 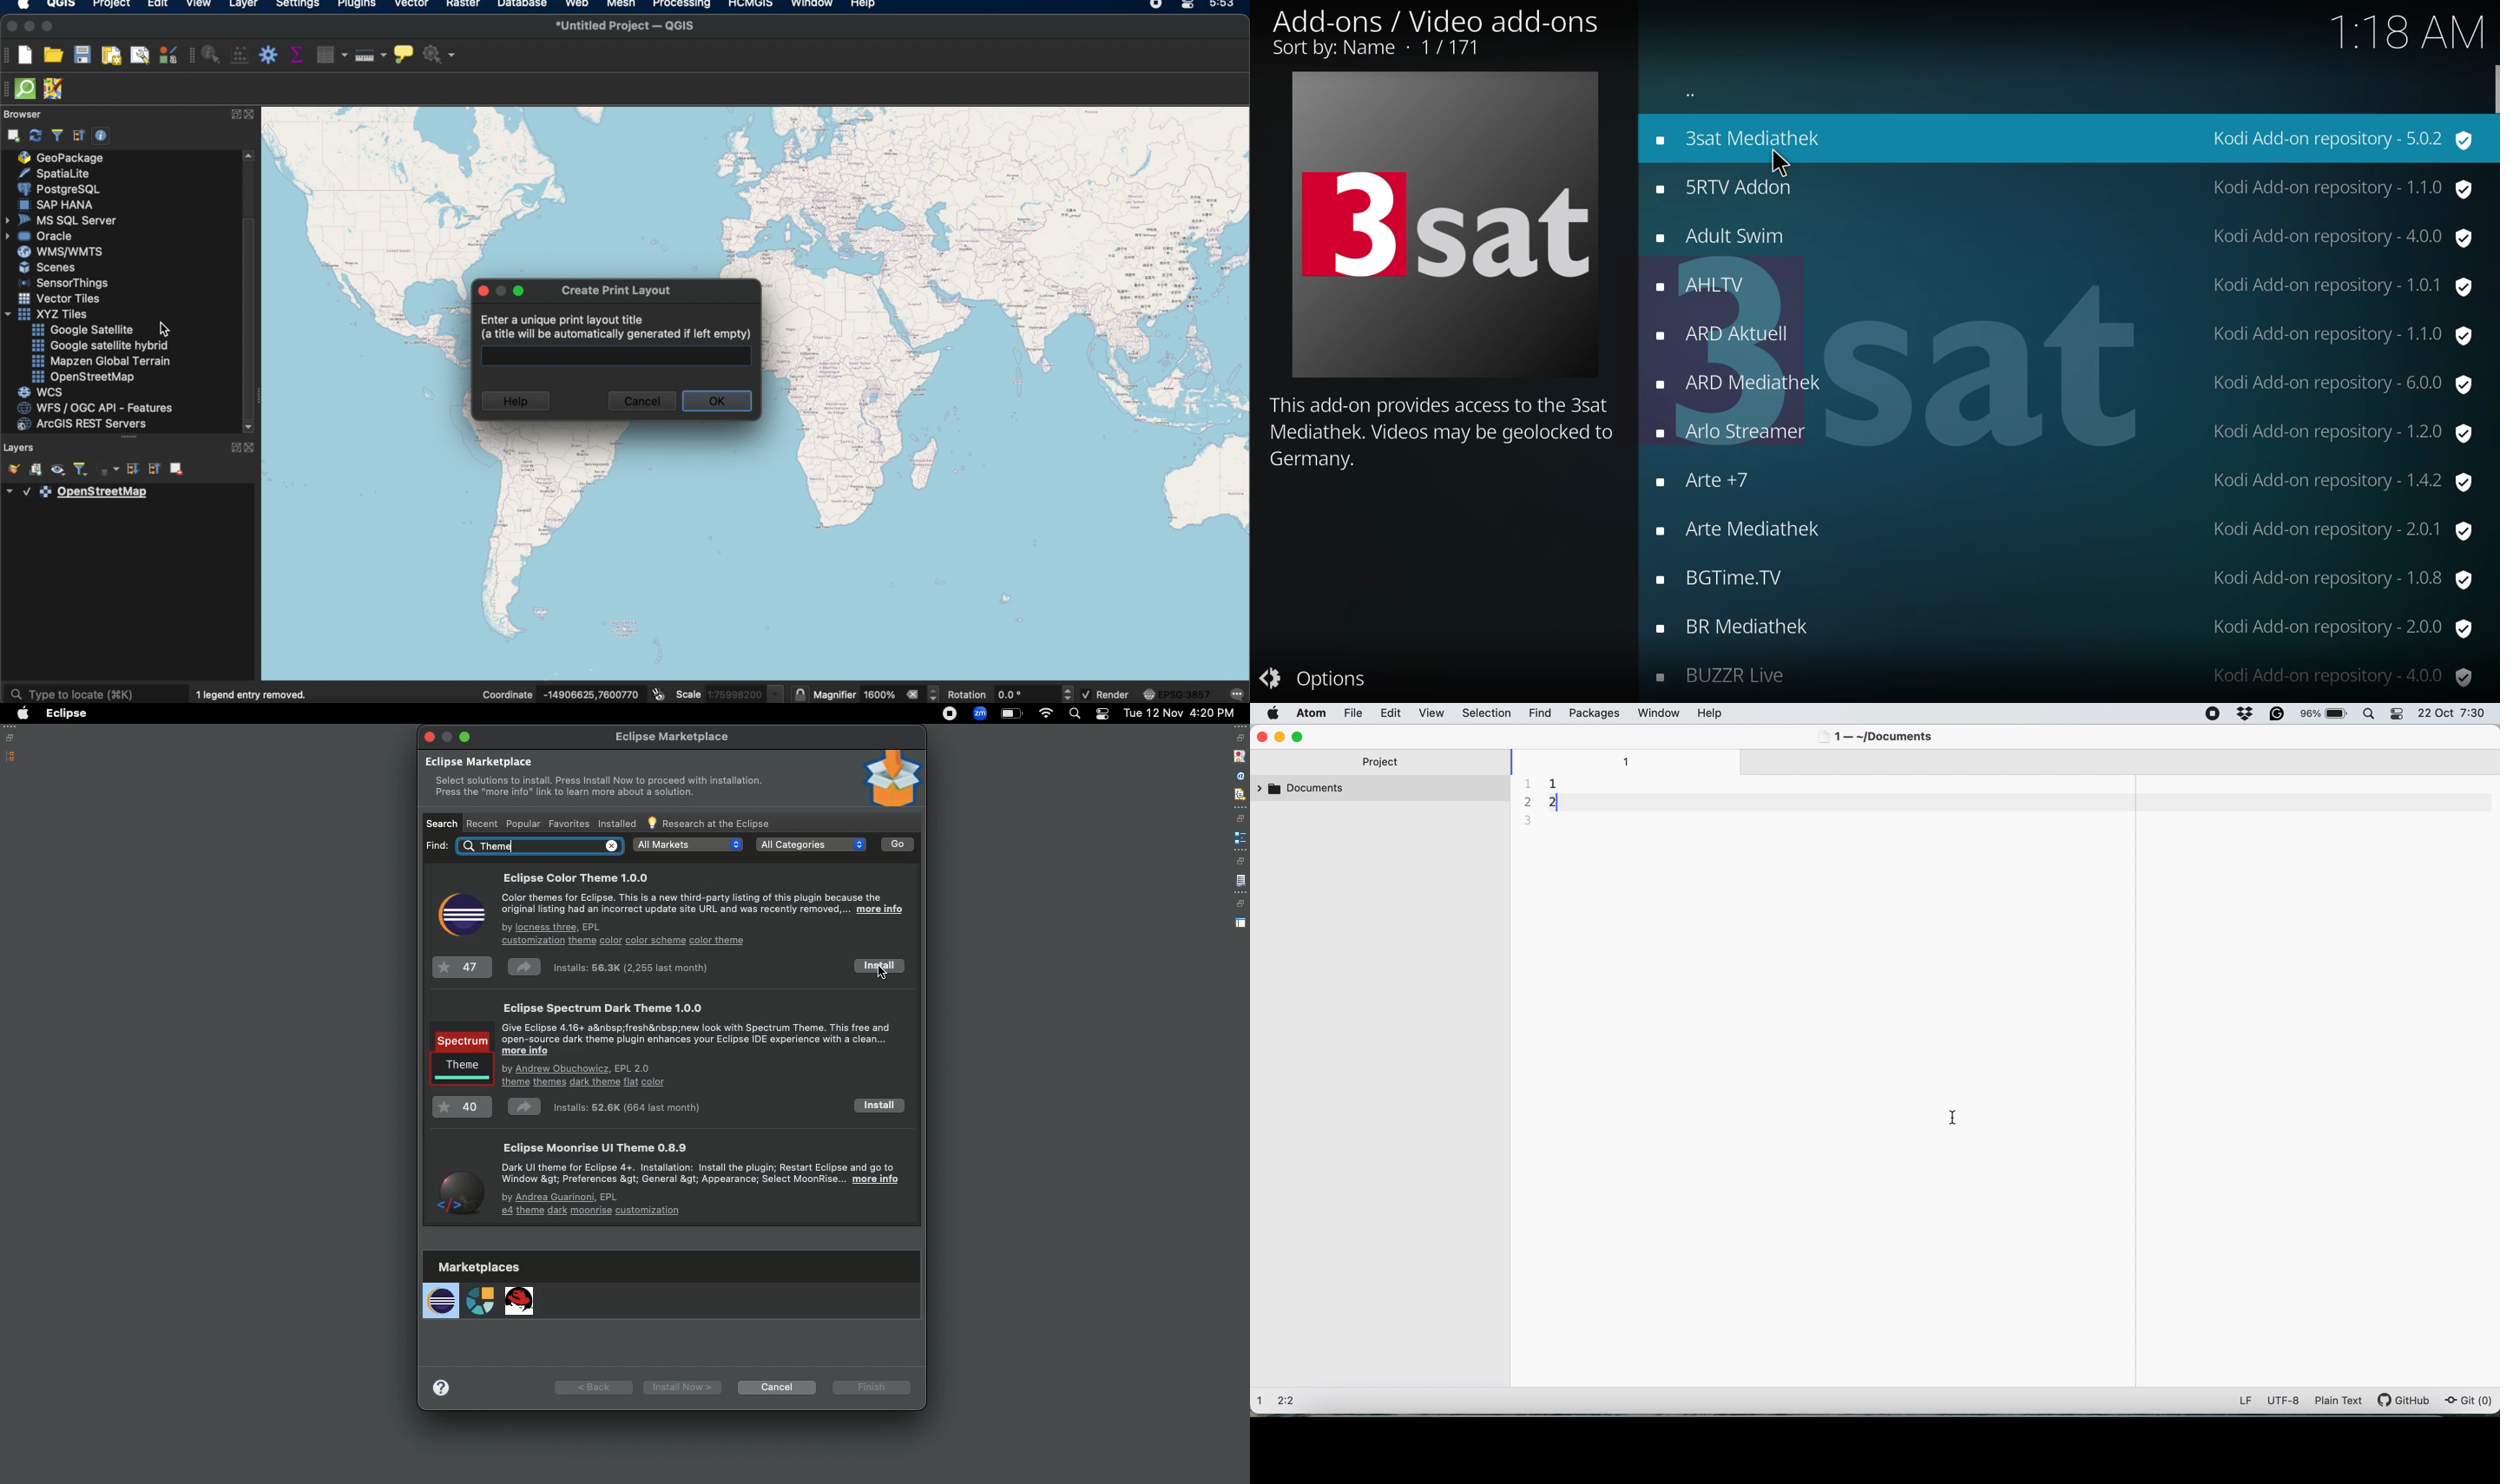 What do you see at coordinates (252, 694) in the screenshot?
I see `1 legend entry removed` at bounding box center [252, 694].